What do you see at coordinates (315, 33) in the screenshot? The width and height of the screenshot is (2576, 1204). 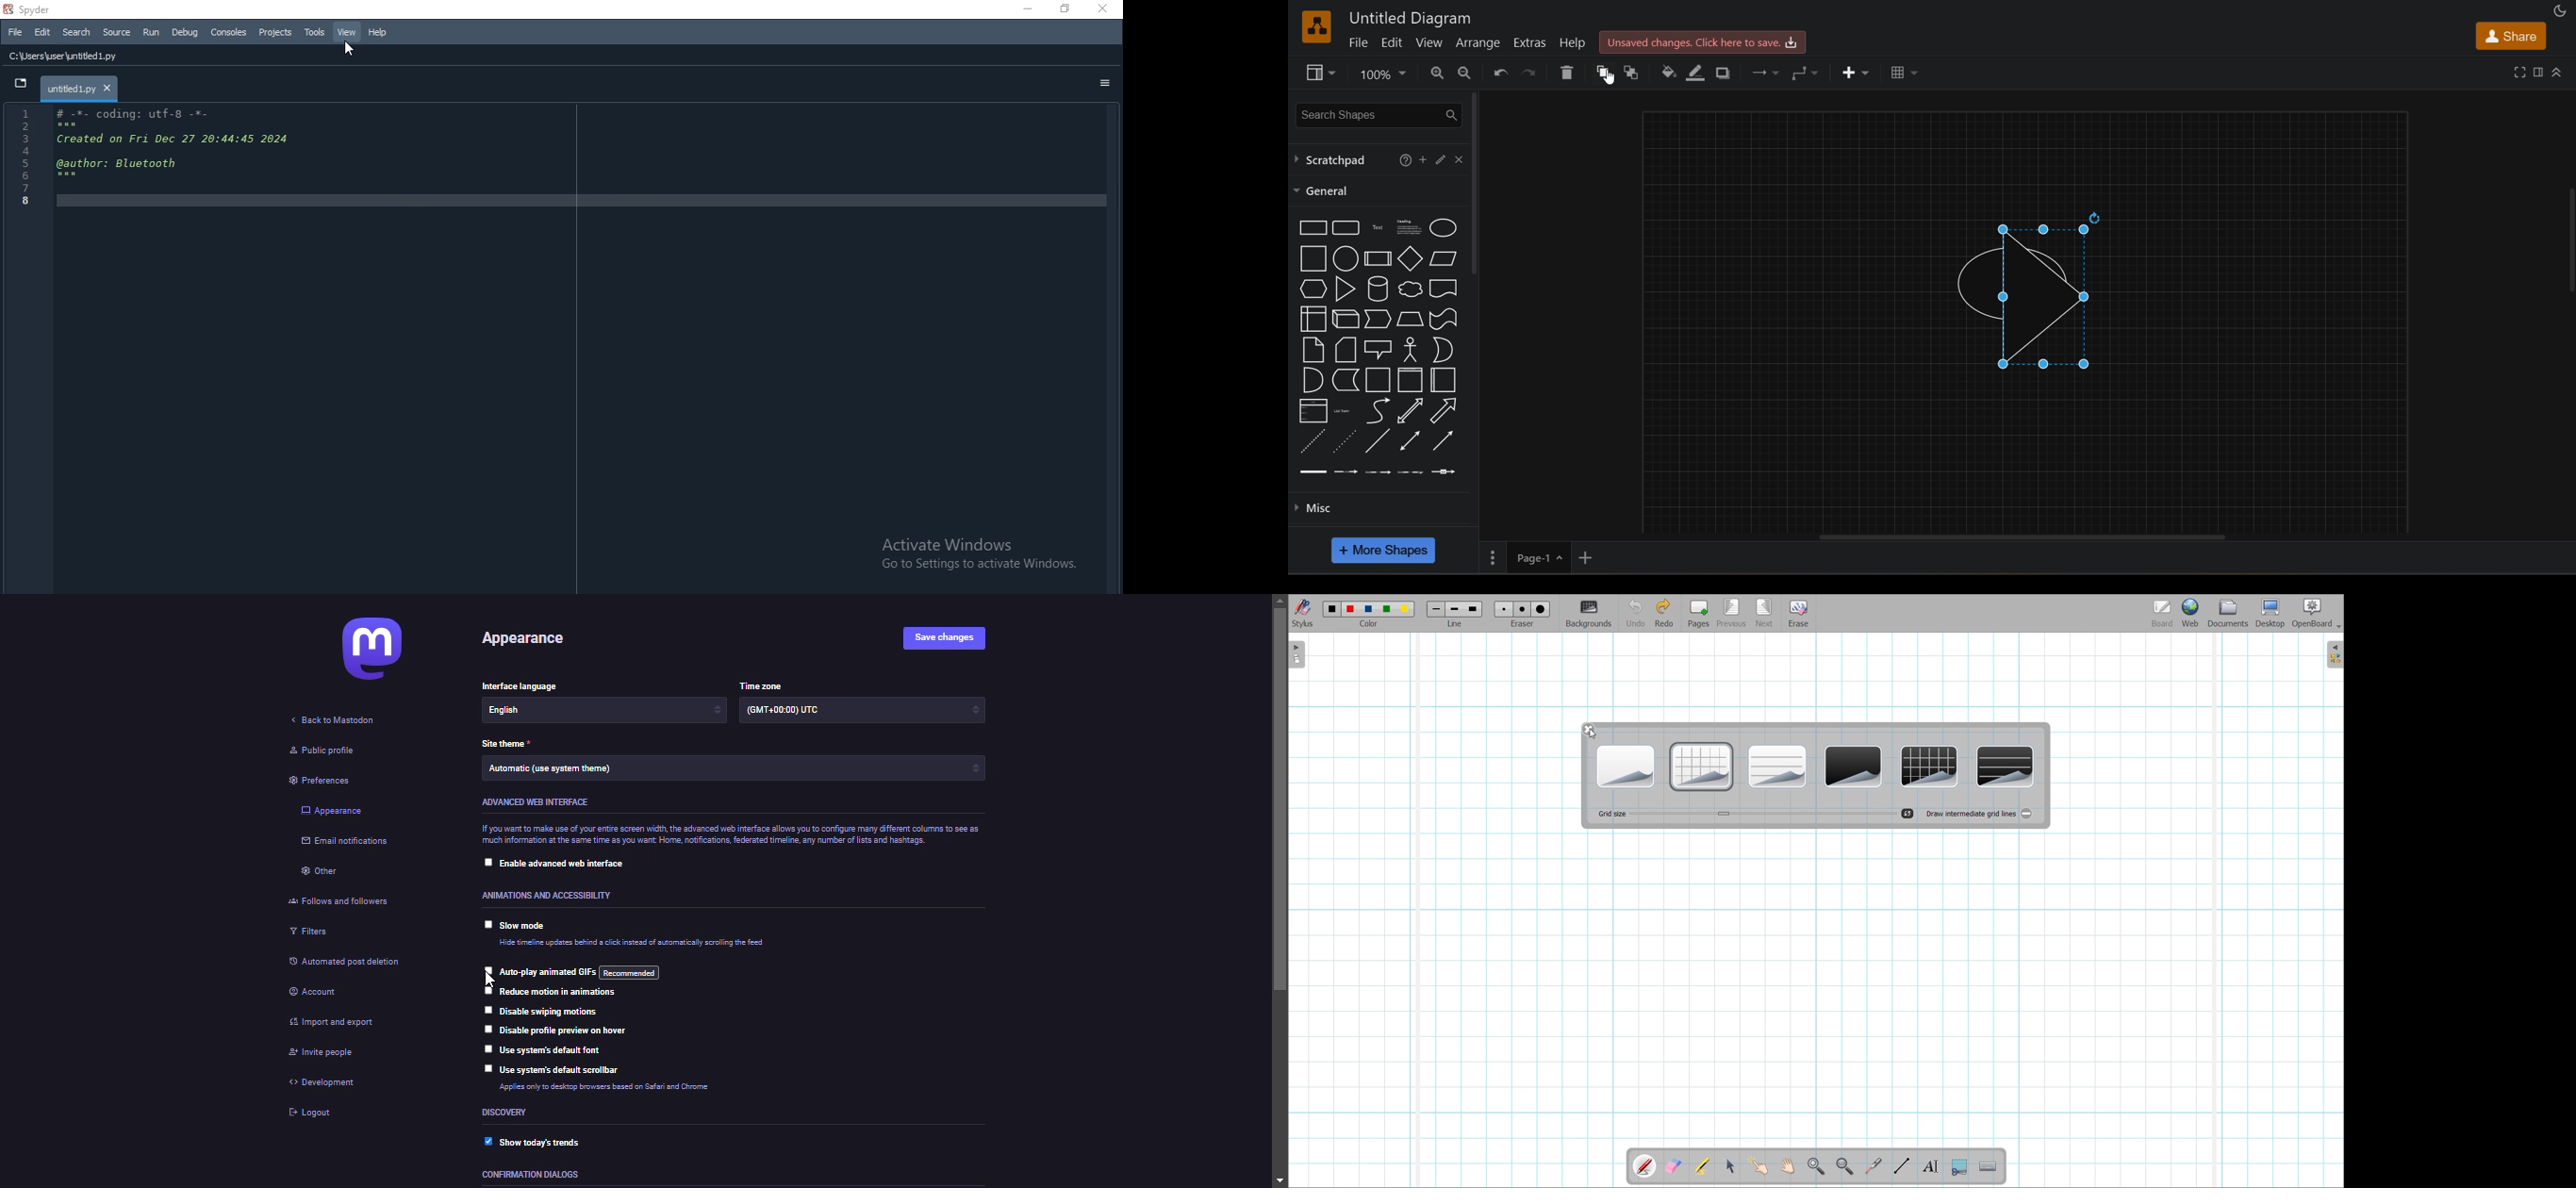 I see `Tools` at bounding box center [315, 33].